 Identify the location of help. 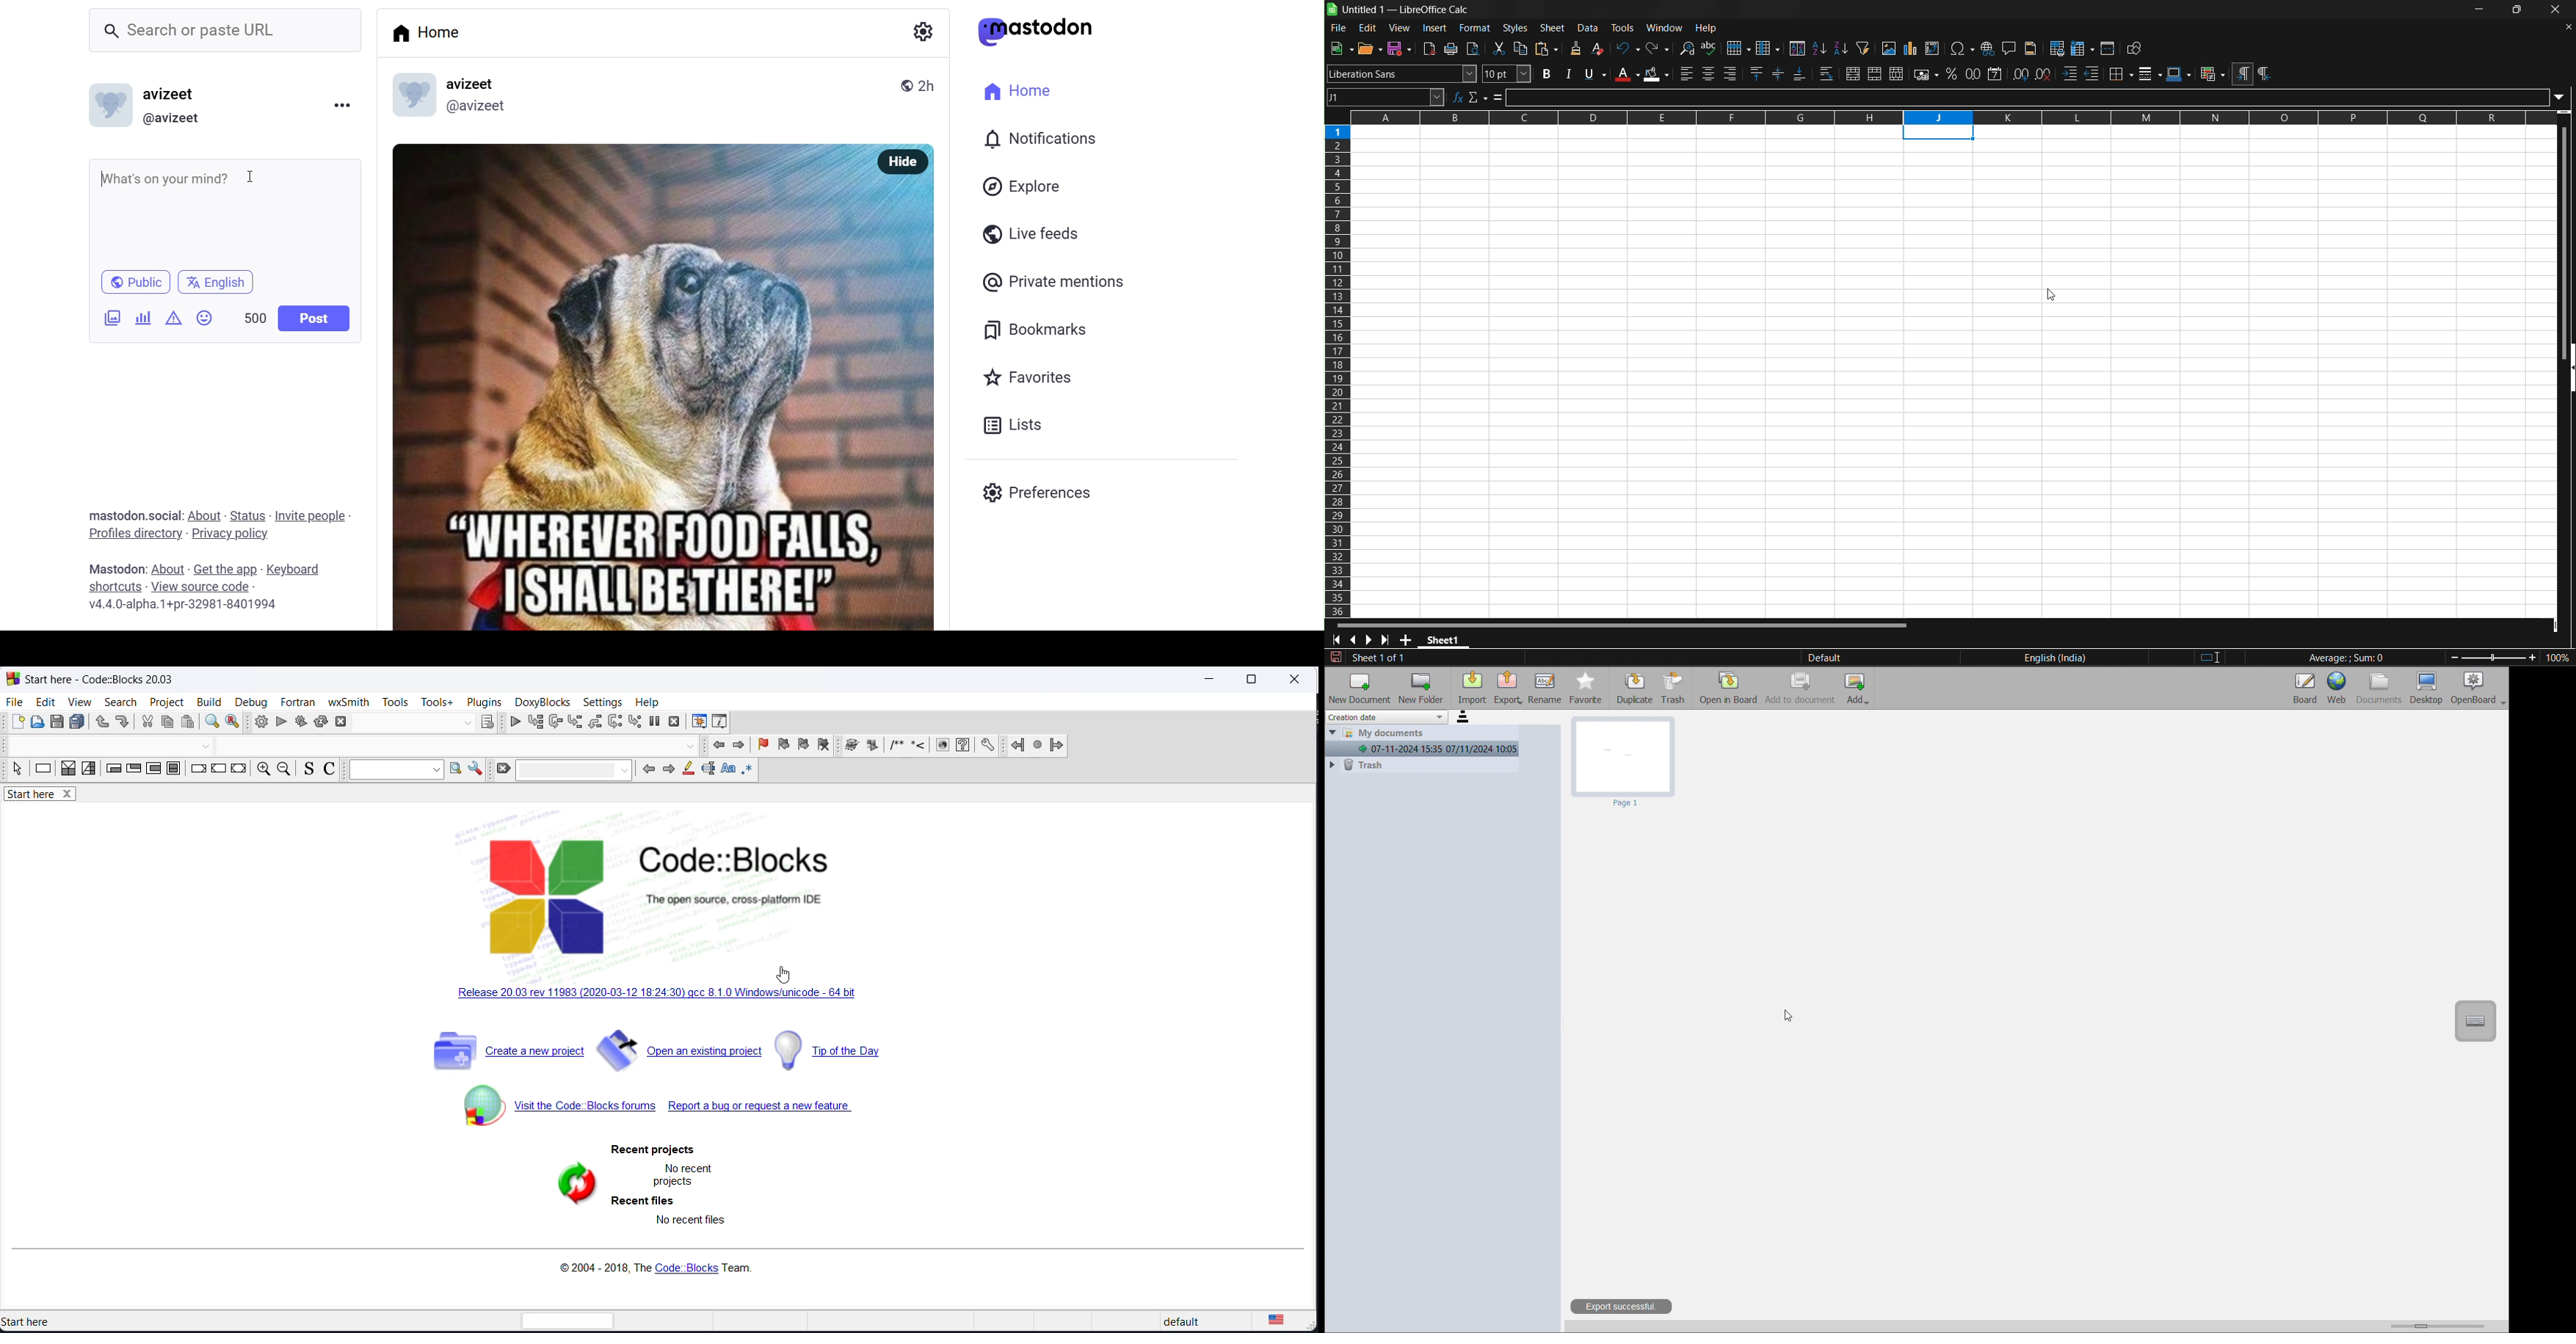
(647, 702).